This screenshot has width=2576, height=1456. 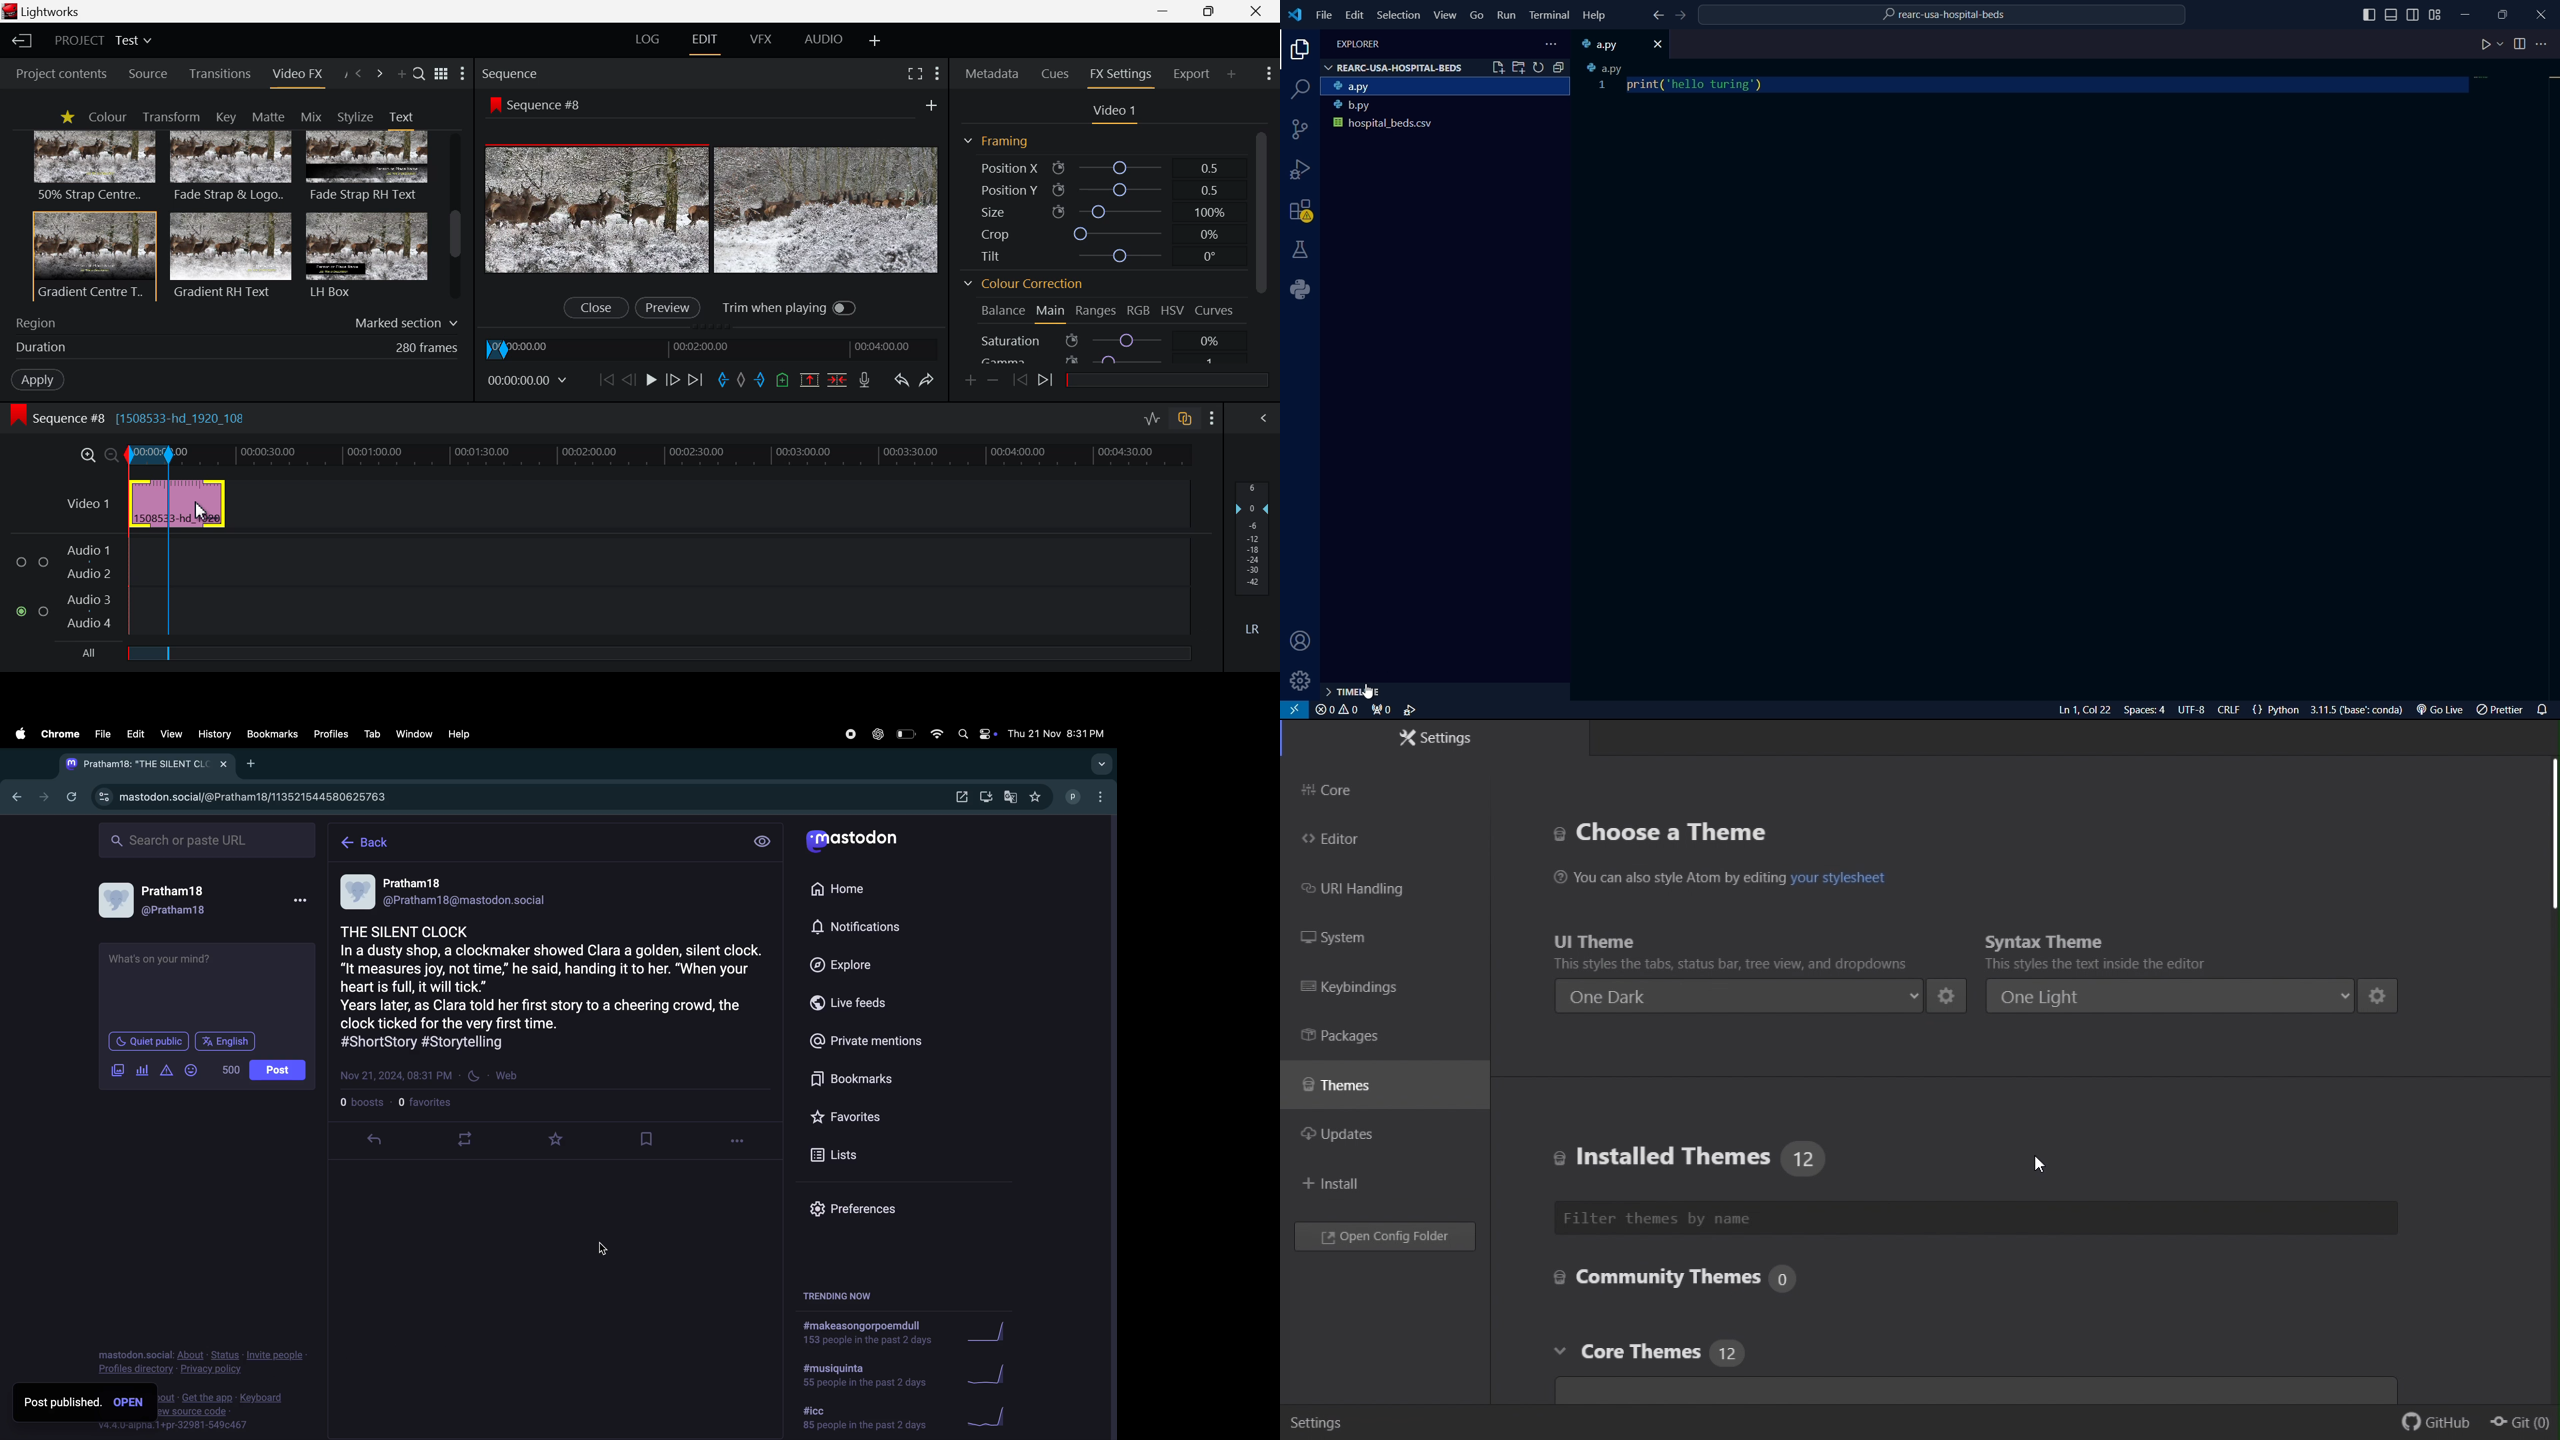 What do you see at coordinates (175, 117) in the screenshot?
I see `Transform` at bounding box center [175, 117].